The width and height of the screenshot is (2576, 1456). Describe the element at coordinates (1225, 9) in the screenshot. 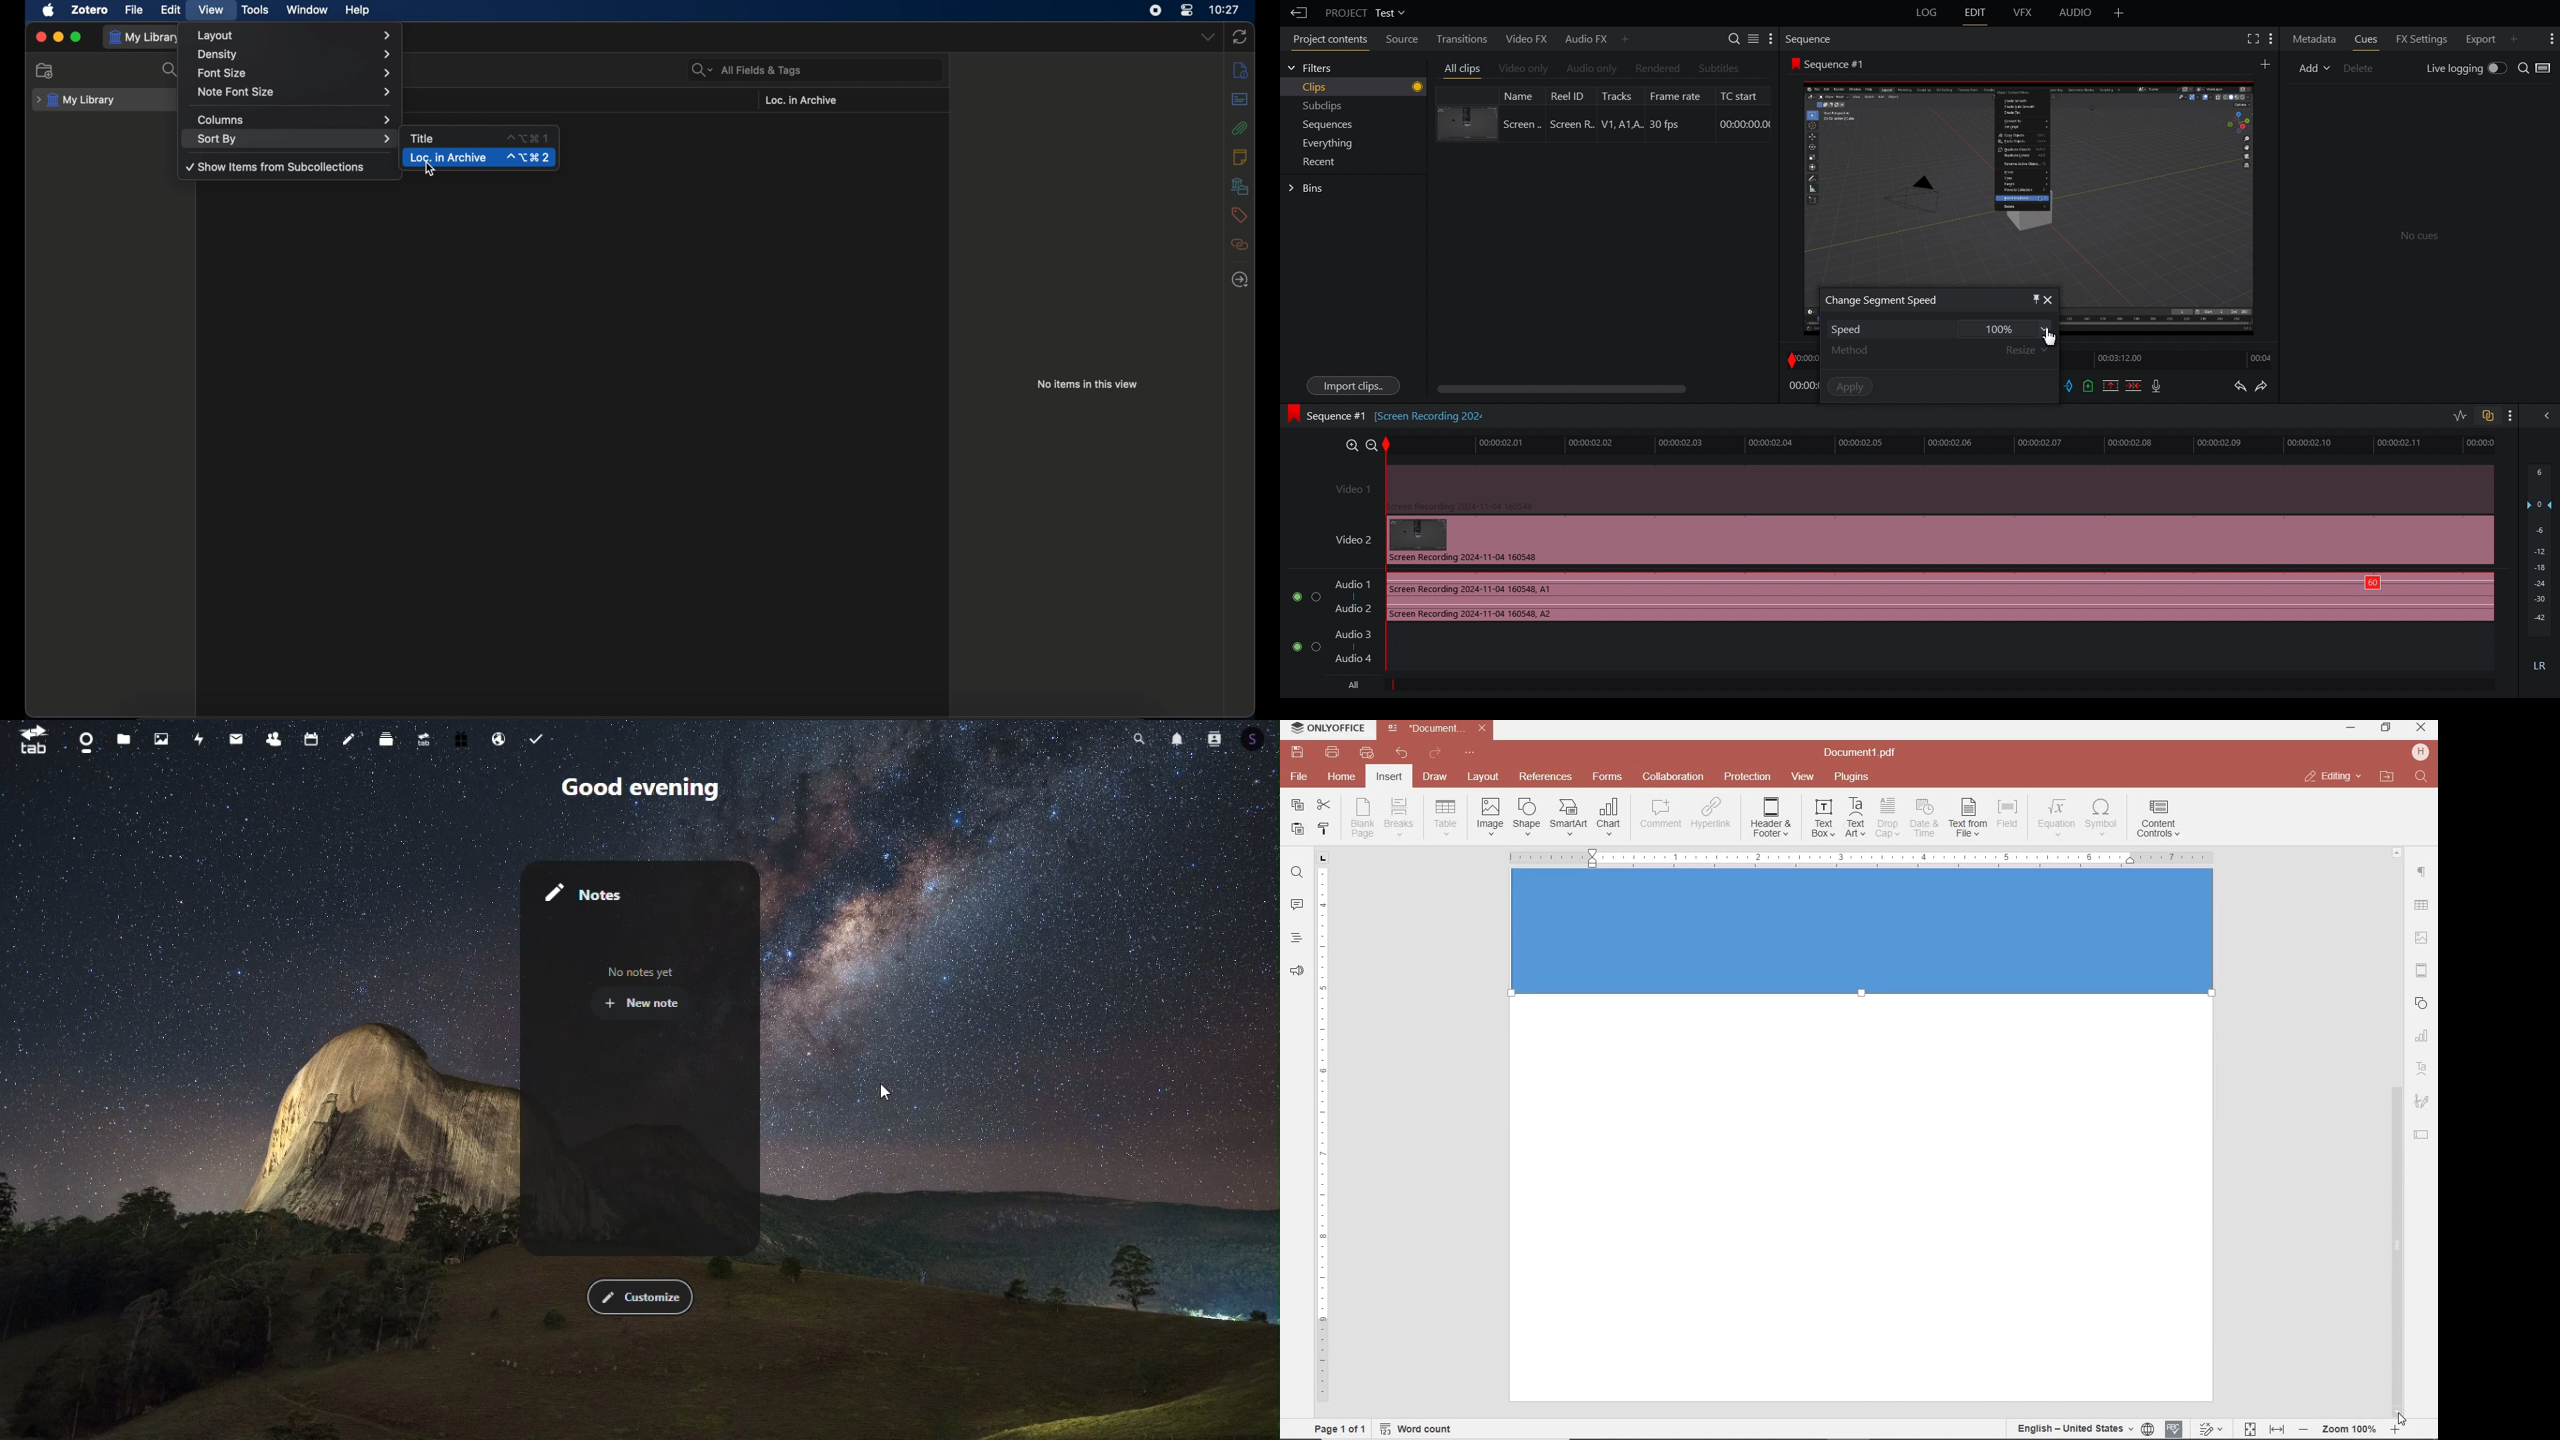

I see `time` at that location.